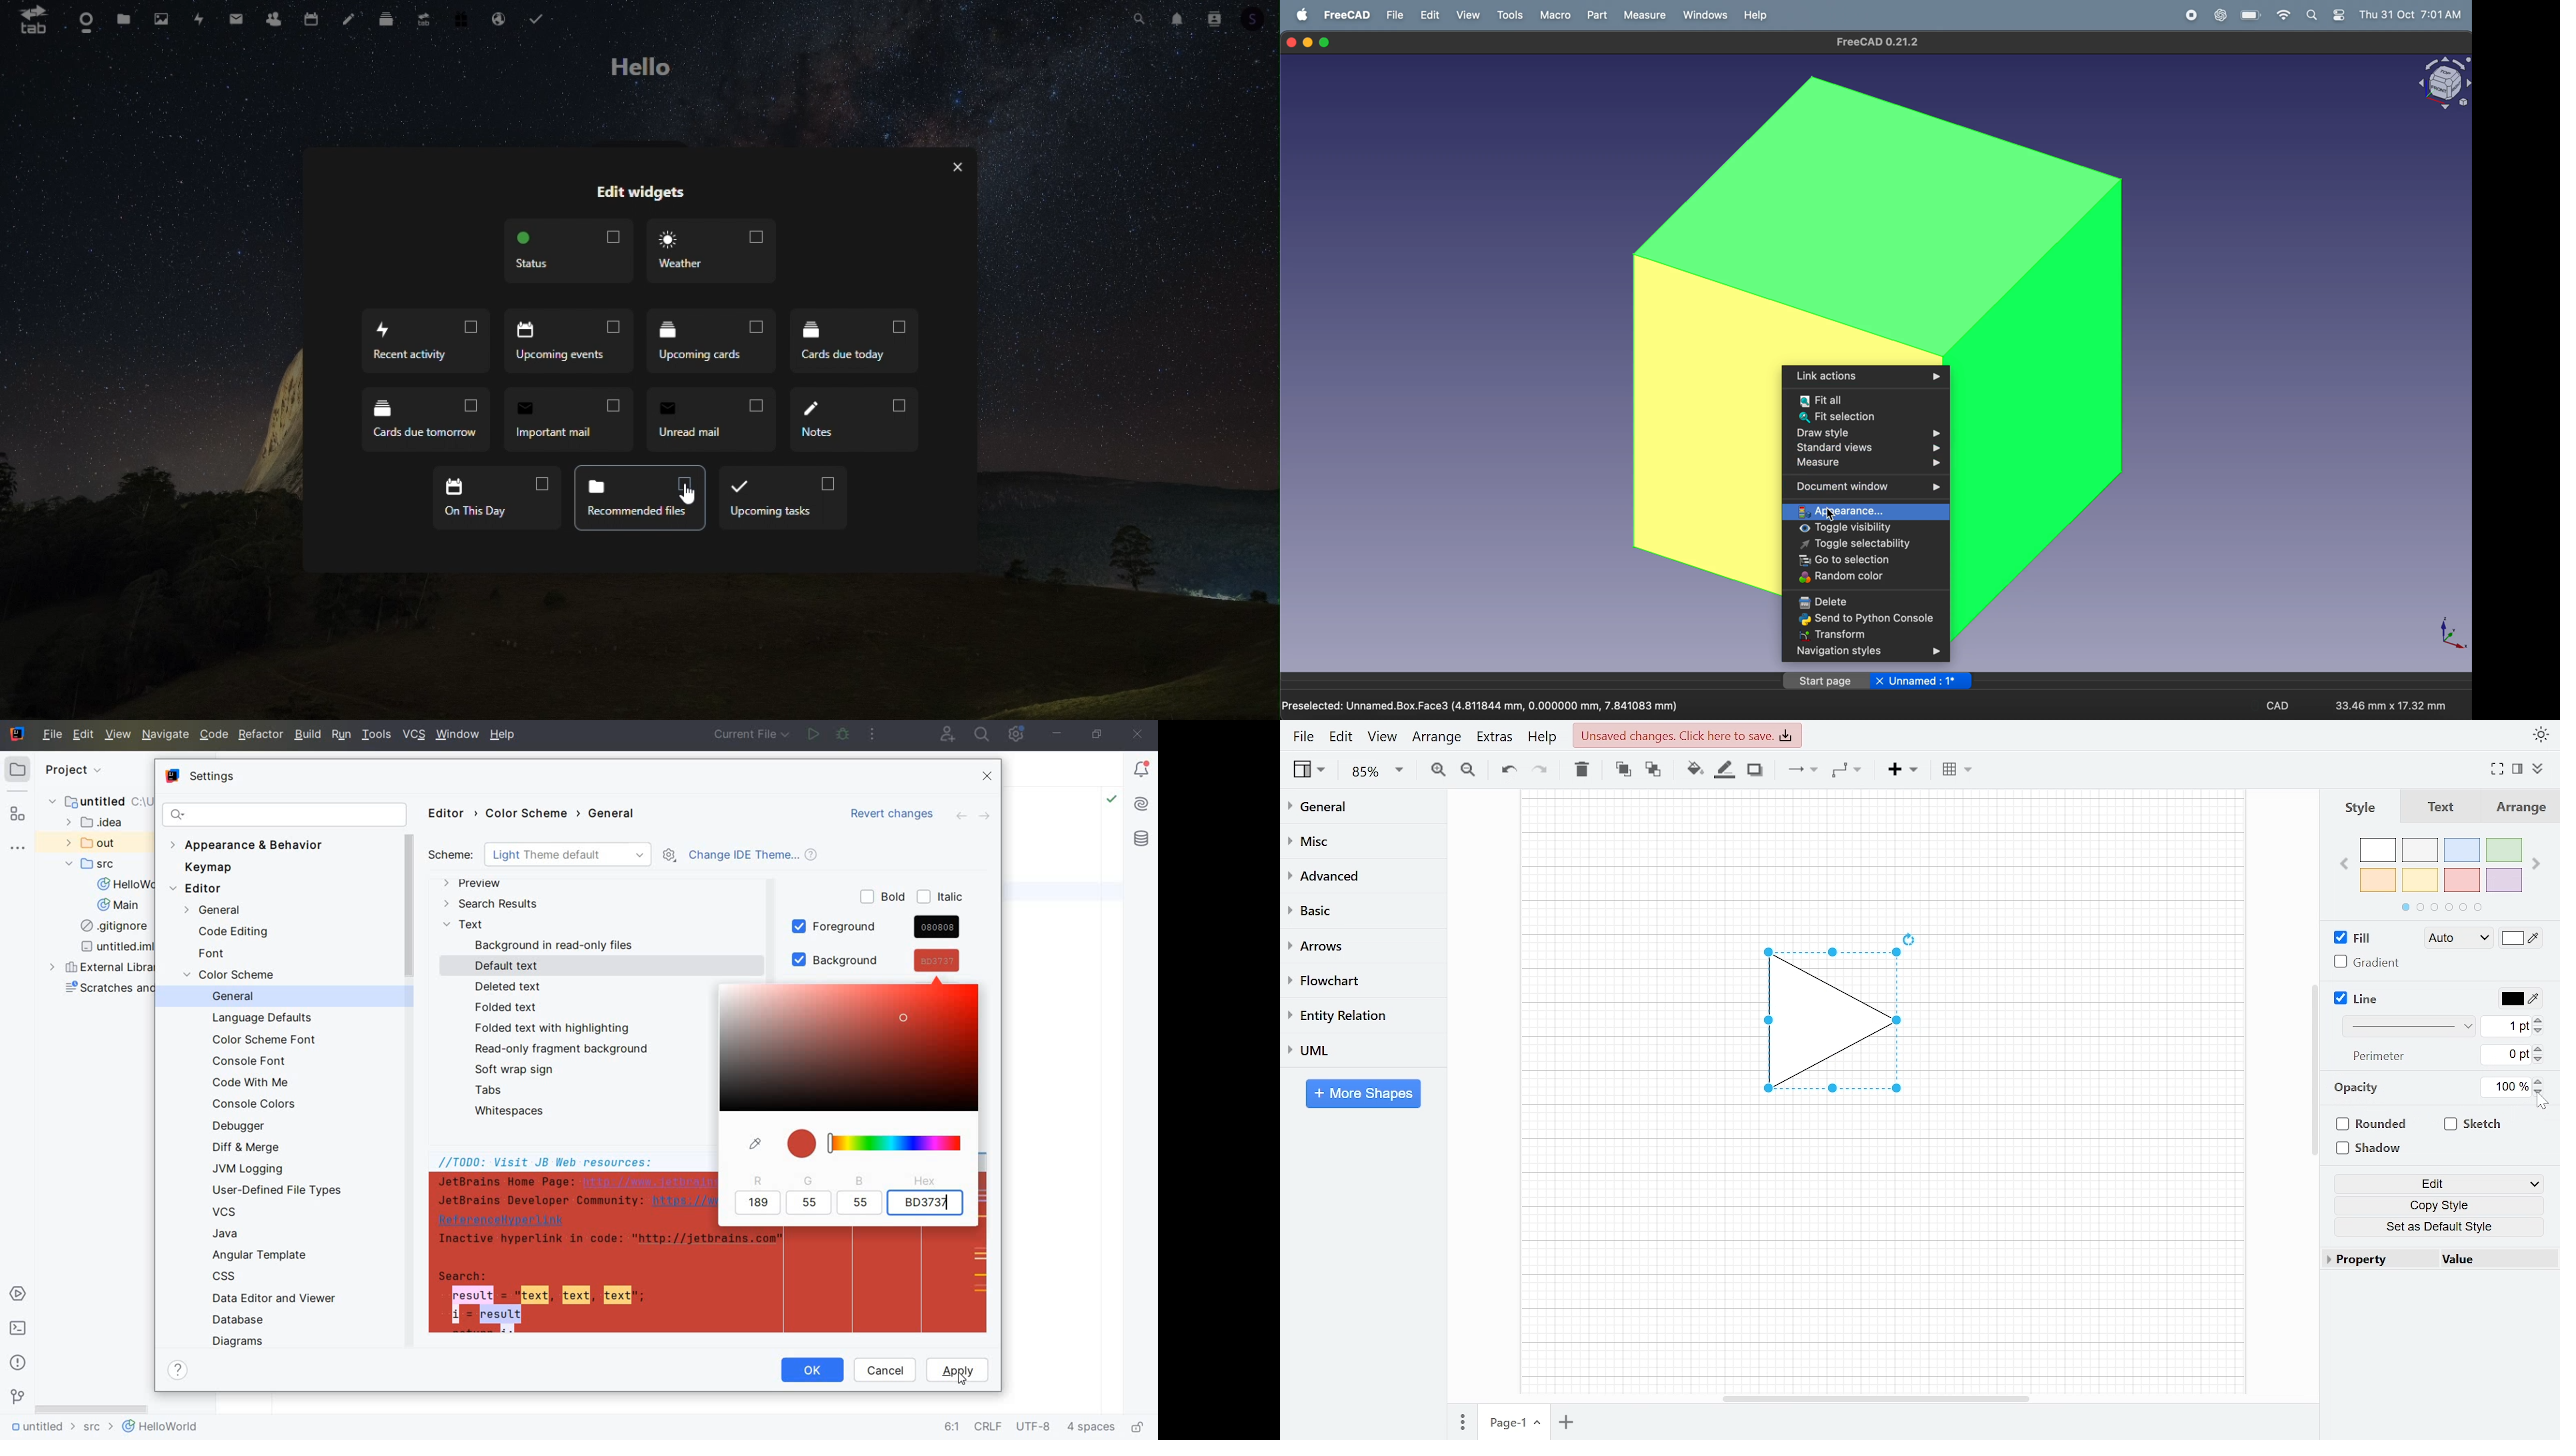 Image resolution: width=2576 pixels, height=1456 pixels. I want to click on Perimeter, so click(2375, 1057).